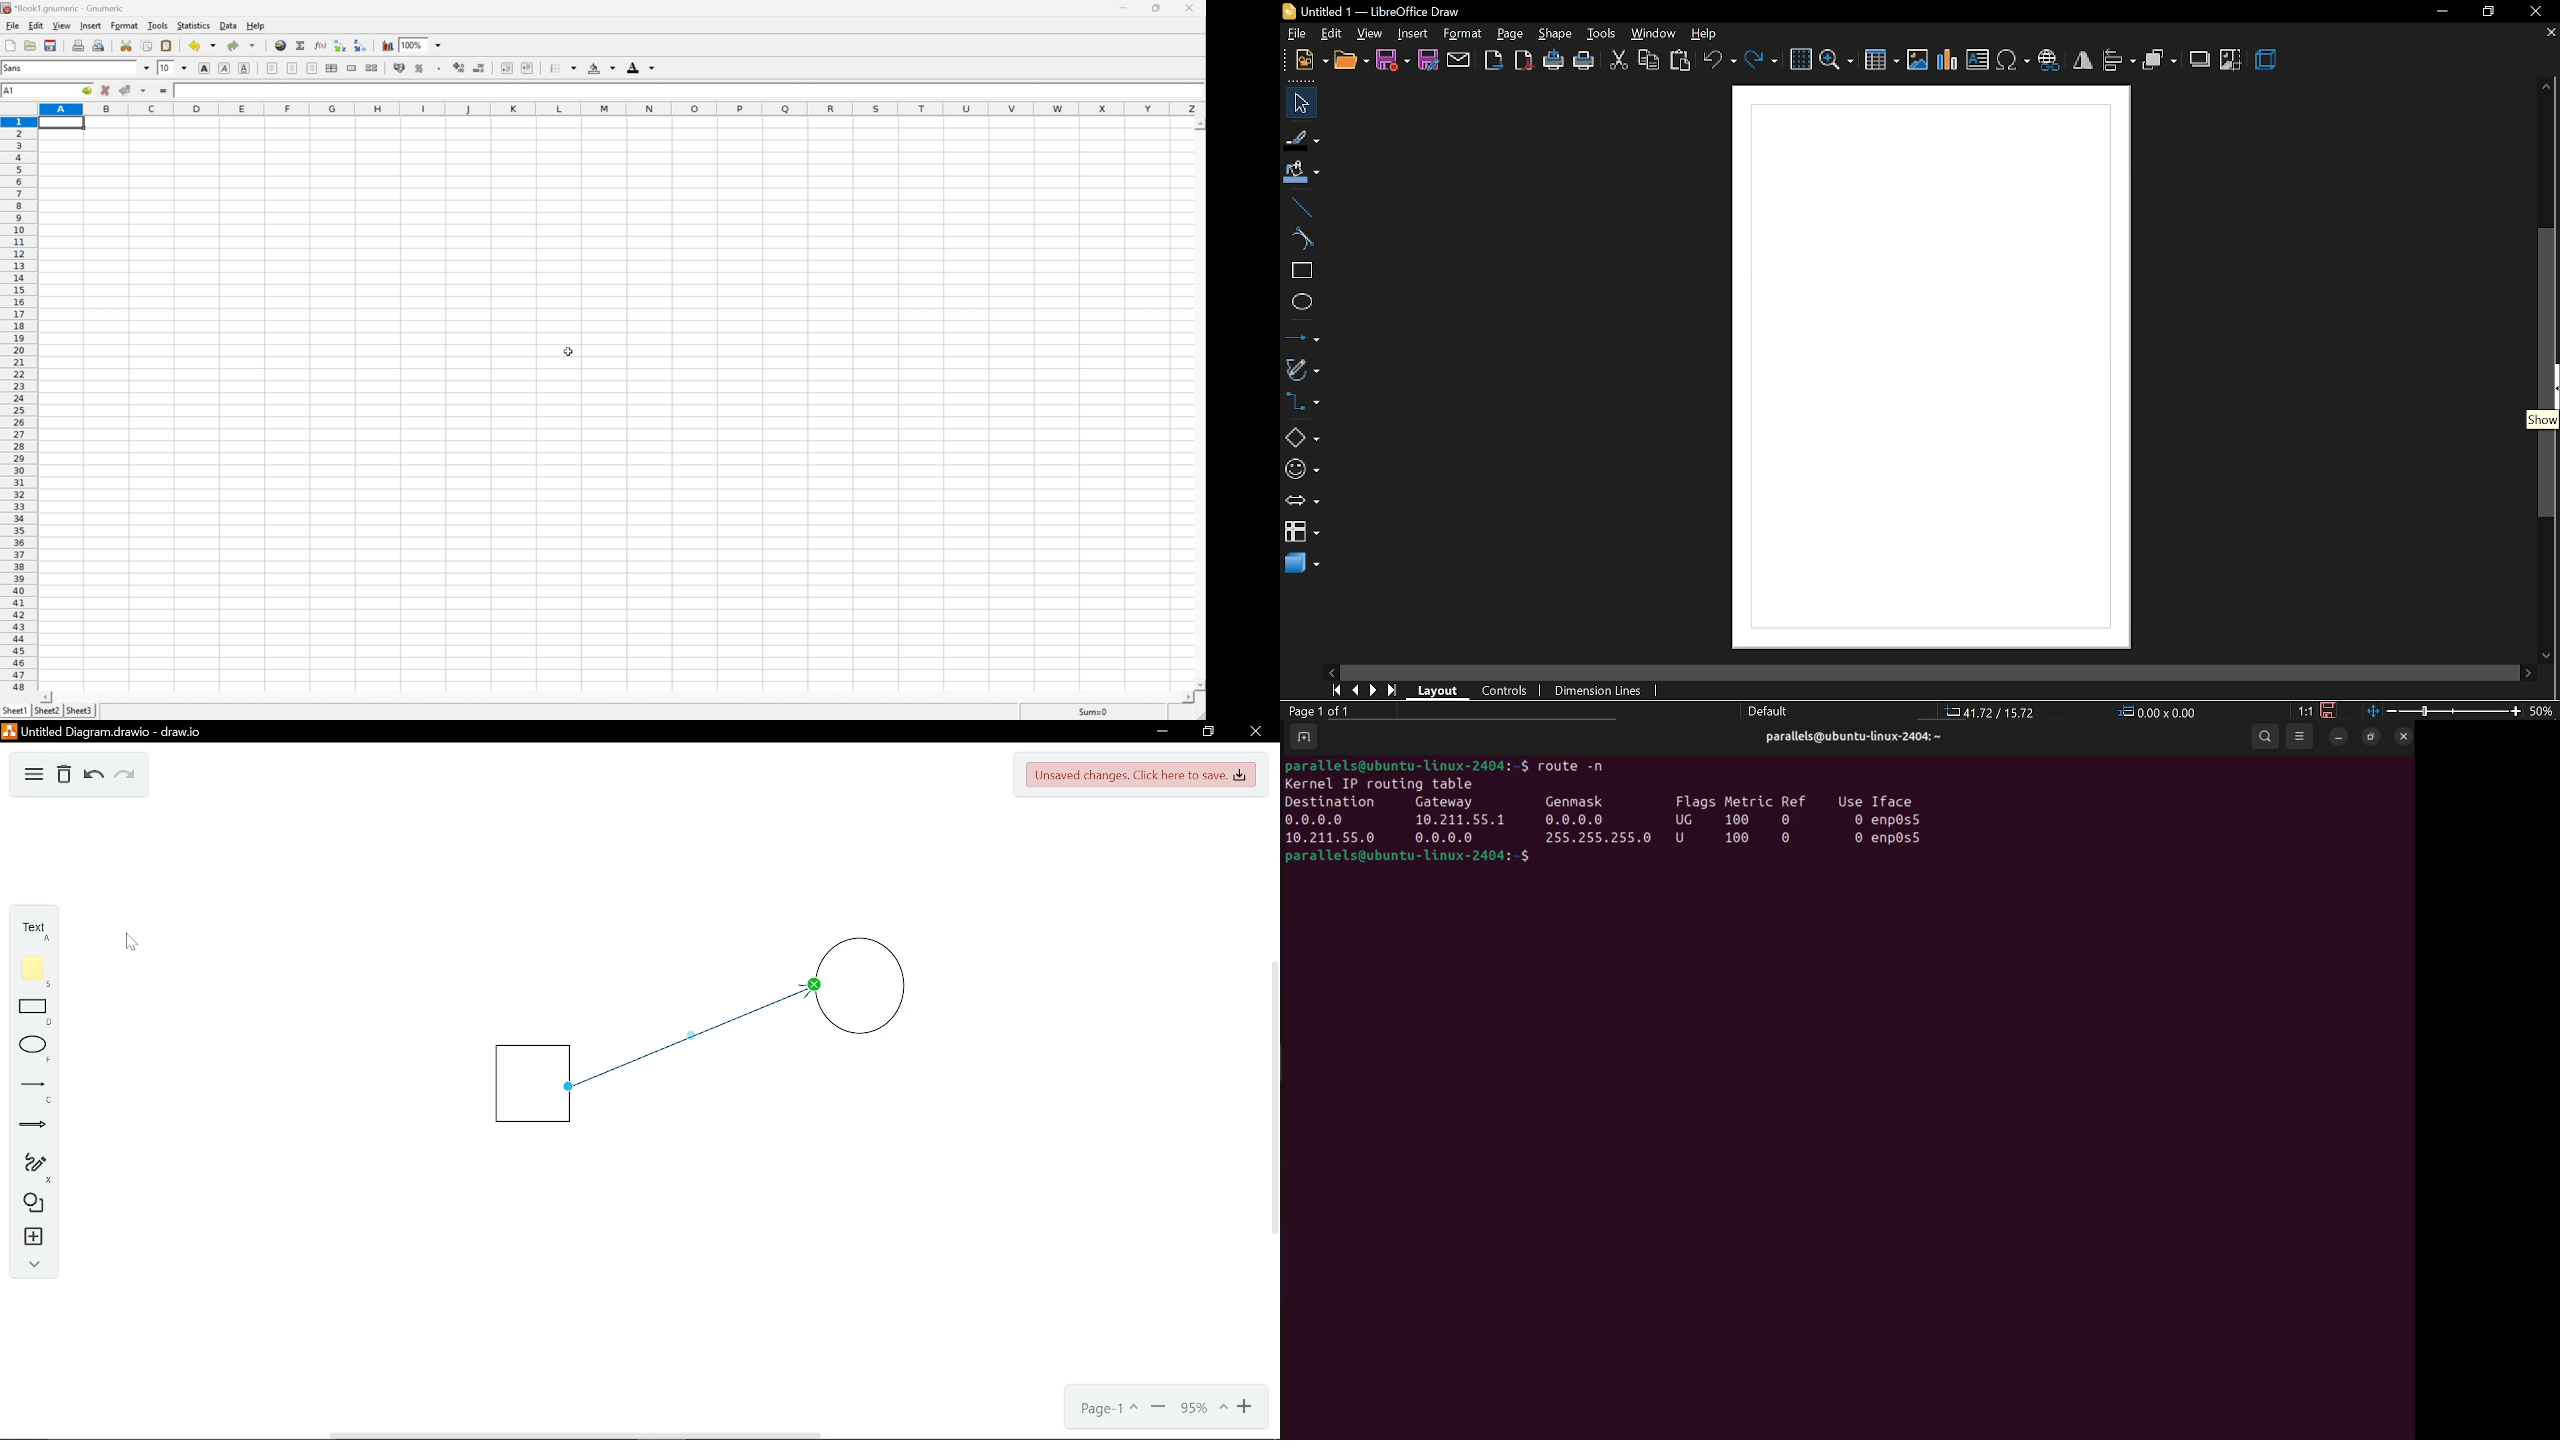  Describe the element at coordinates (401, 68) in the screenshot. I see `Format the selection of accounting` at that location.